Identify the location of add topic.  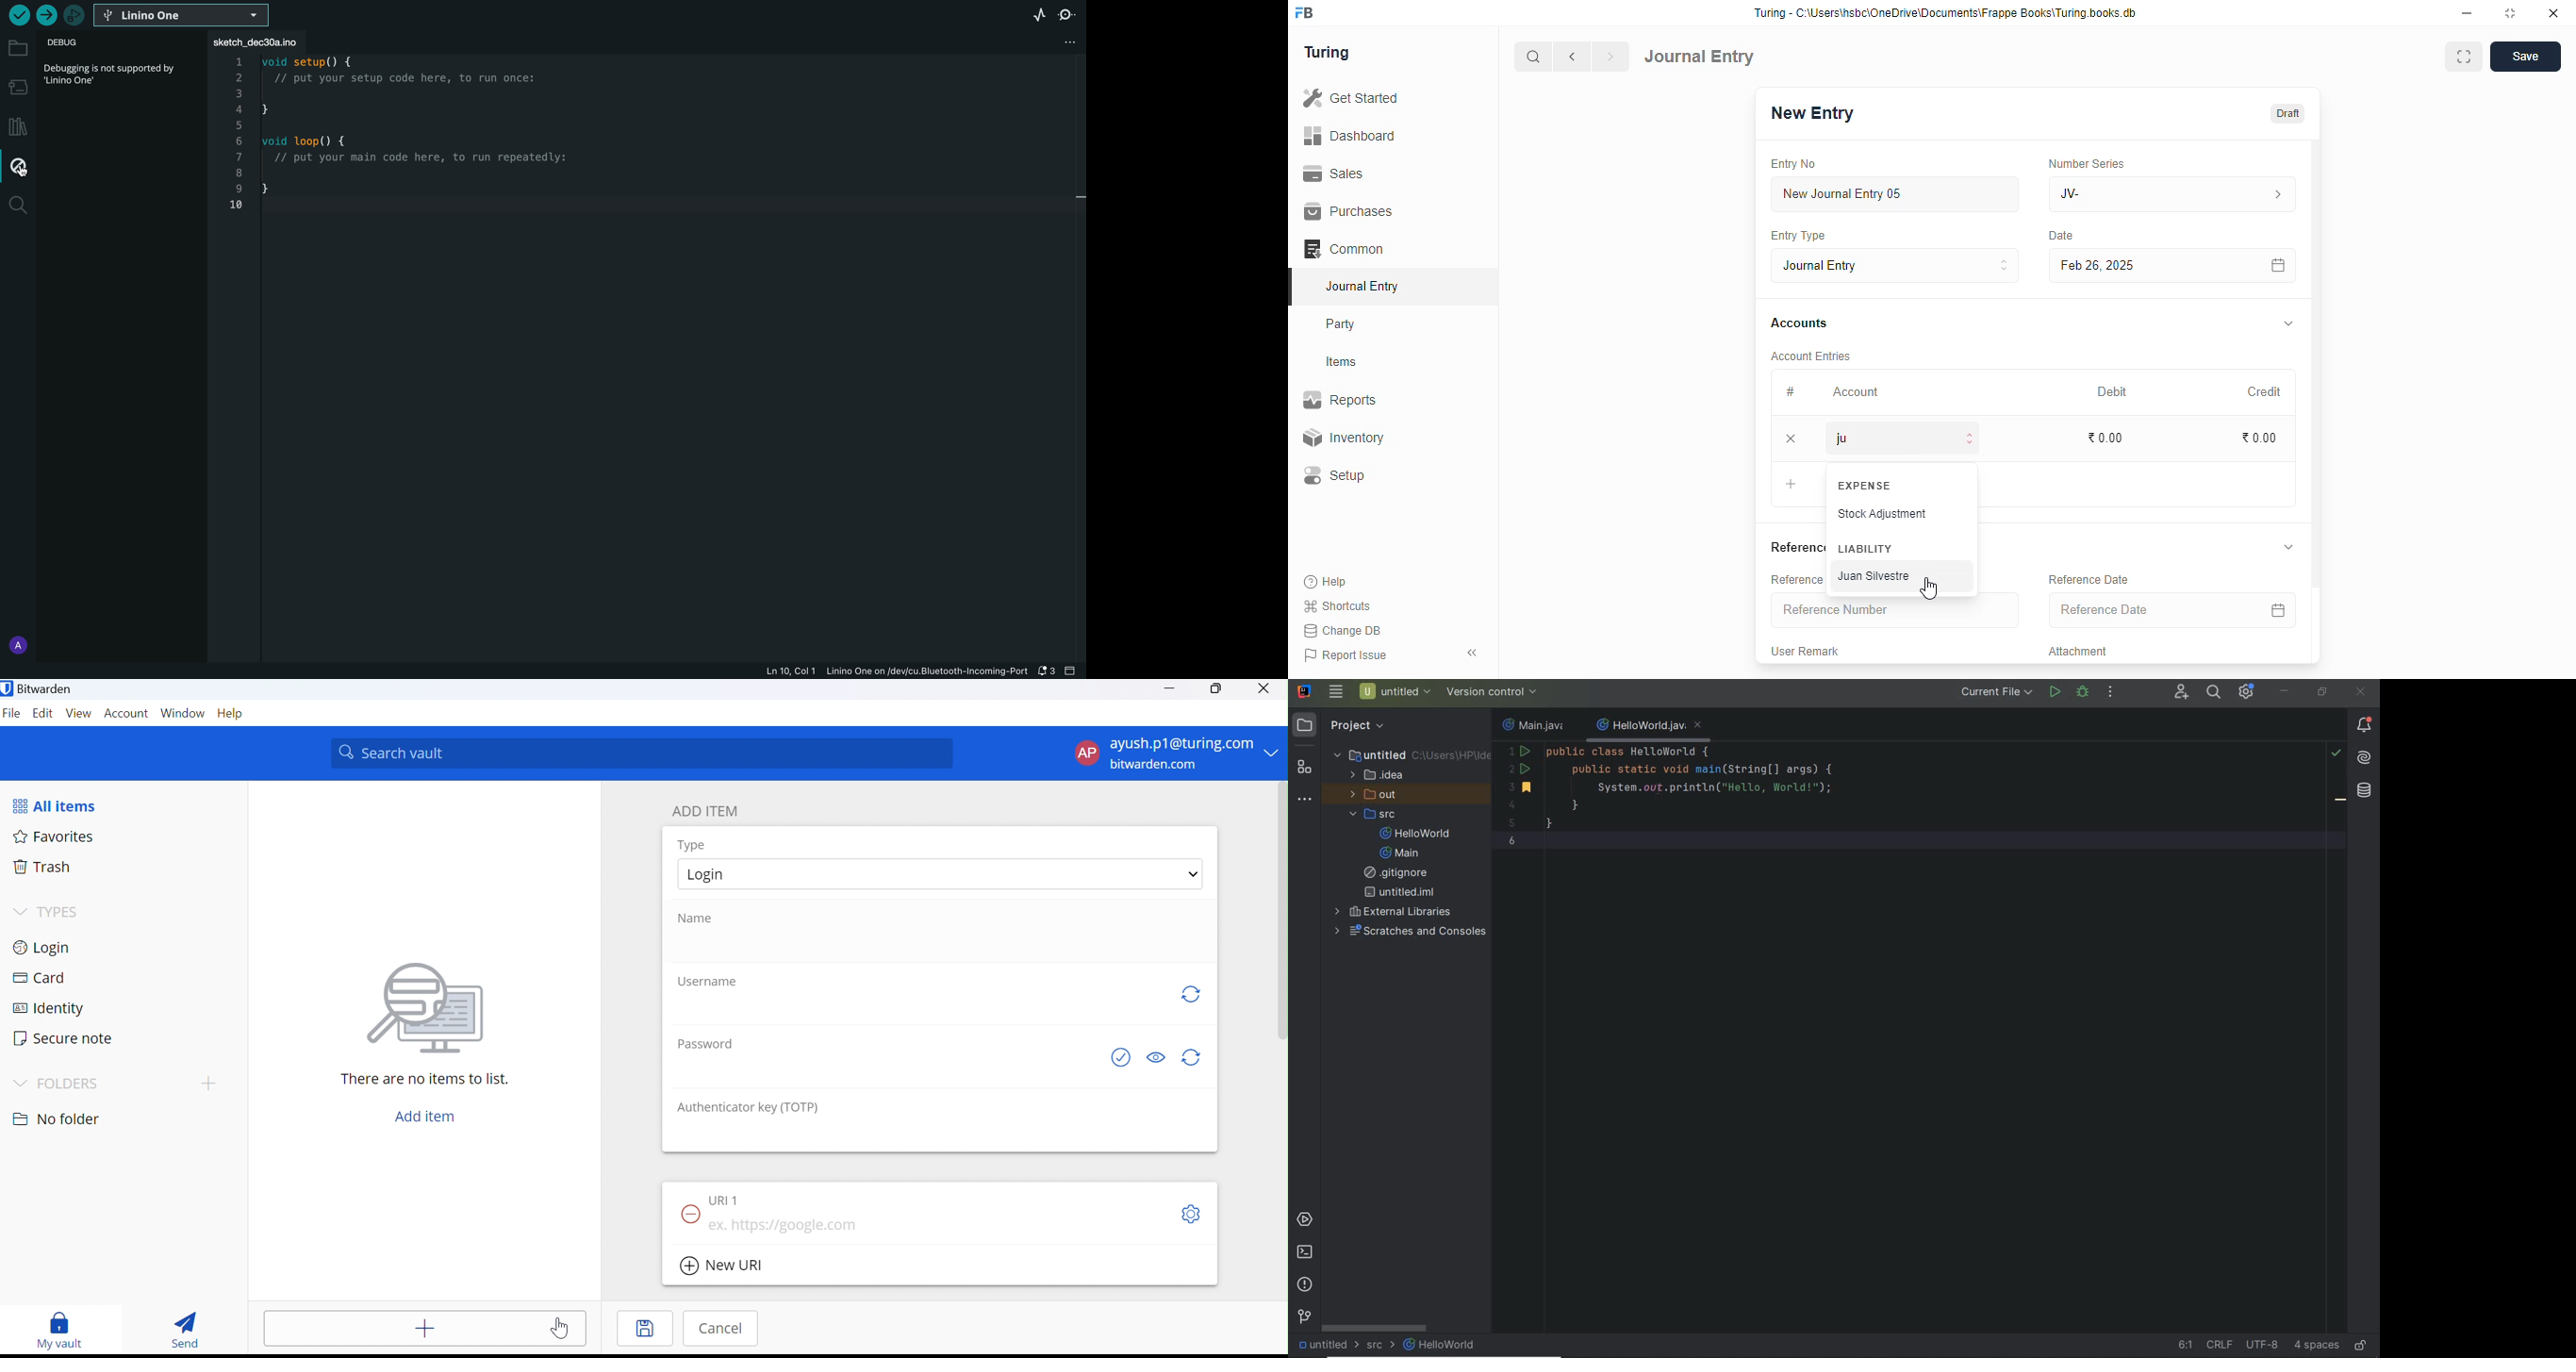
(209, 1083).